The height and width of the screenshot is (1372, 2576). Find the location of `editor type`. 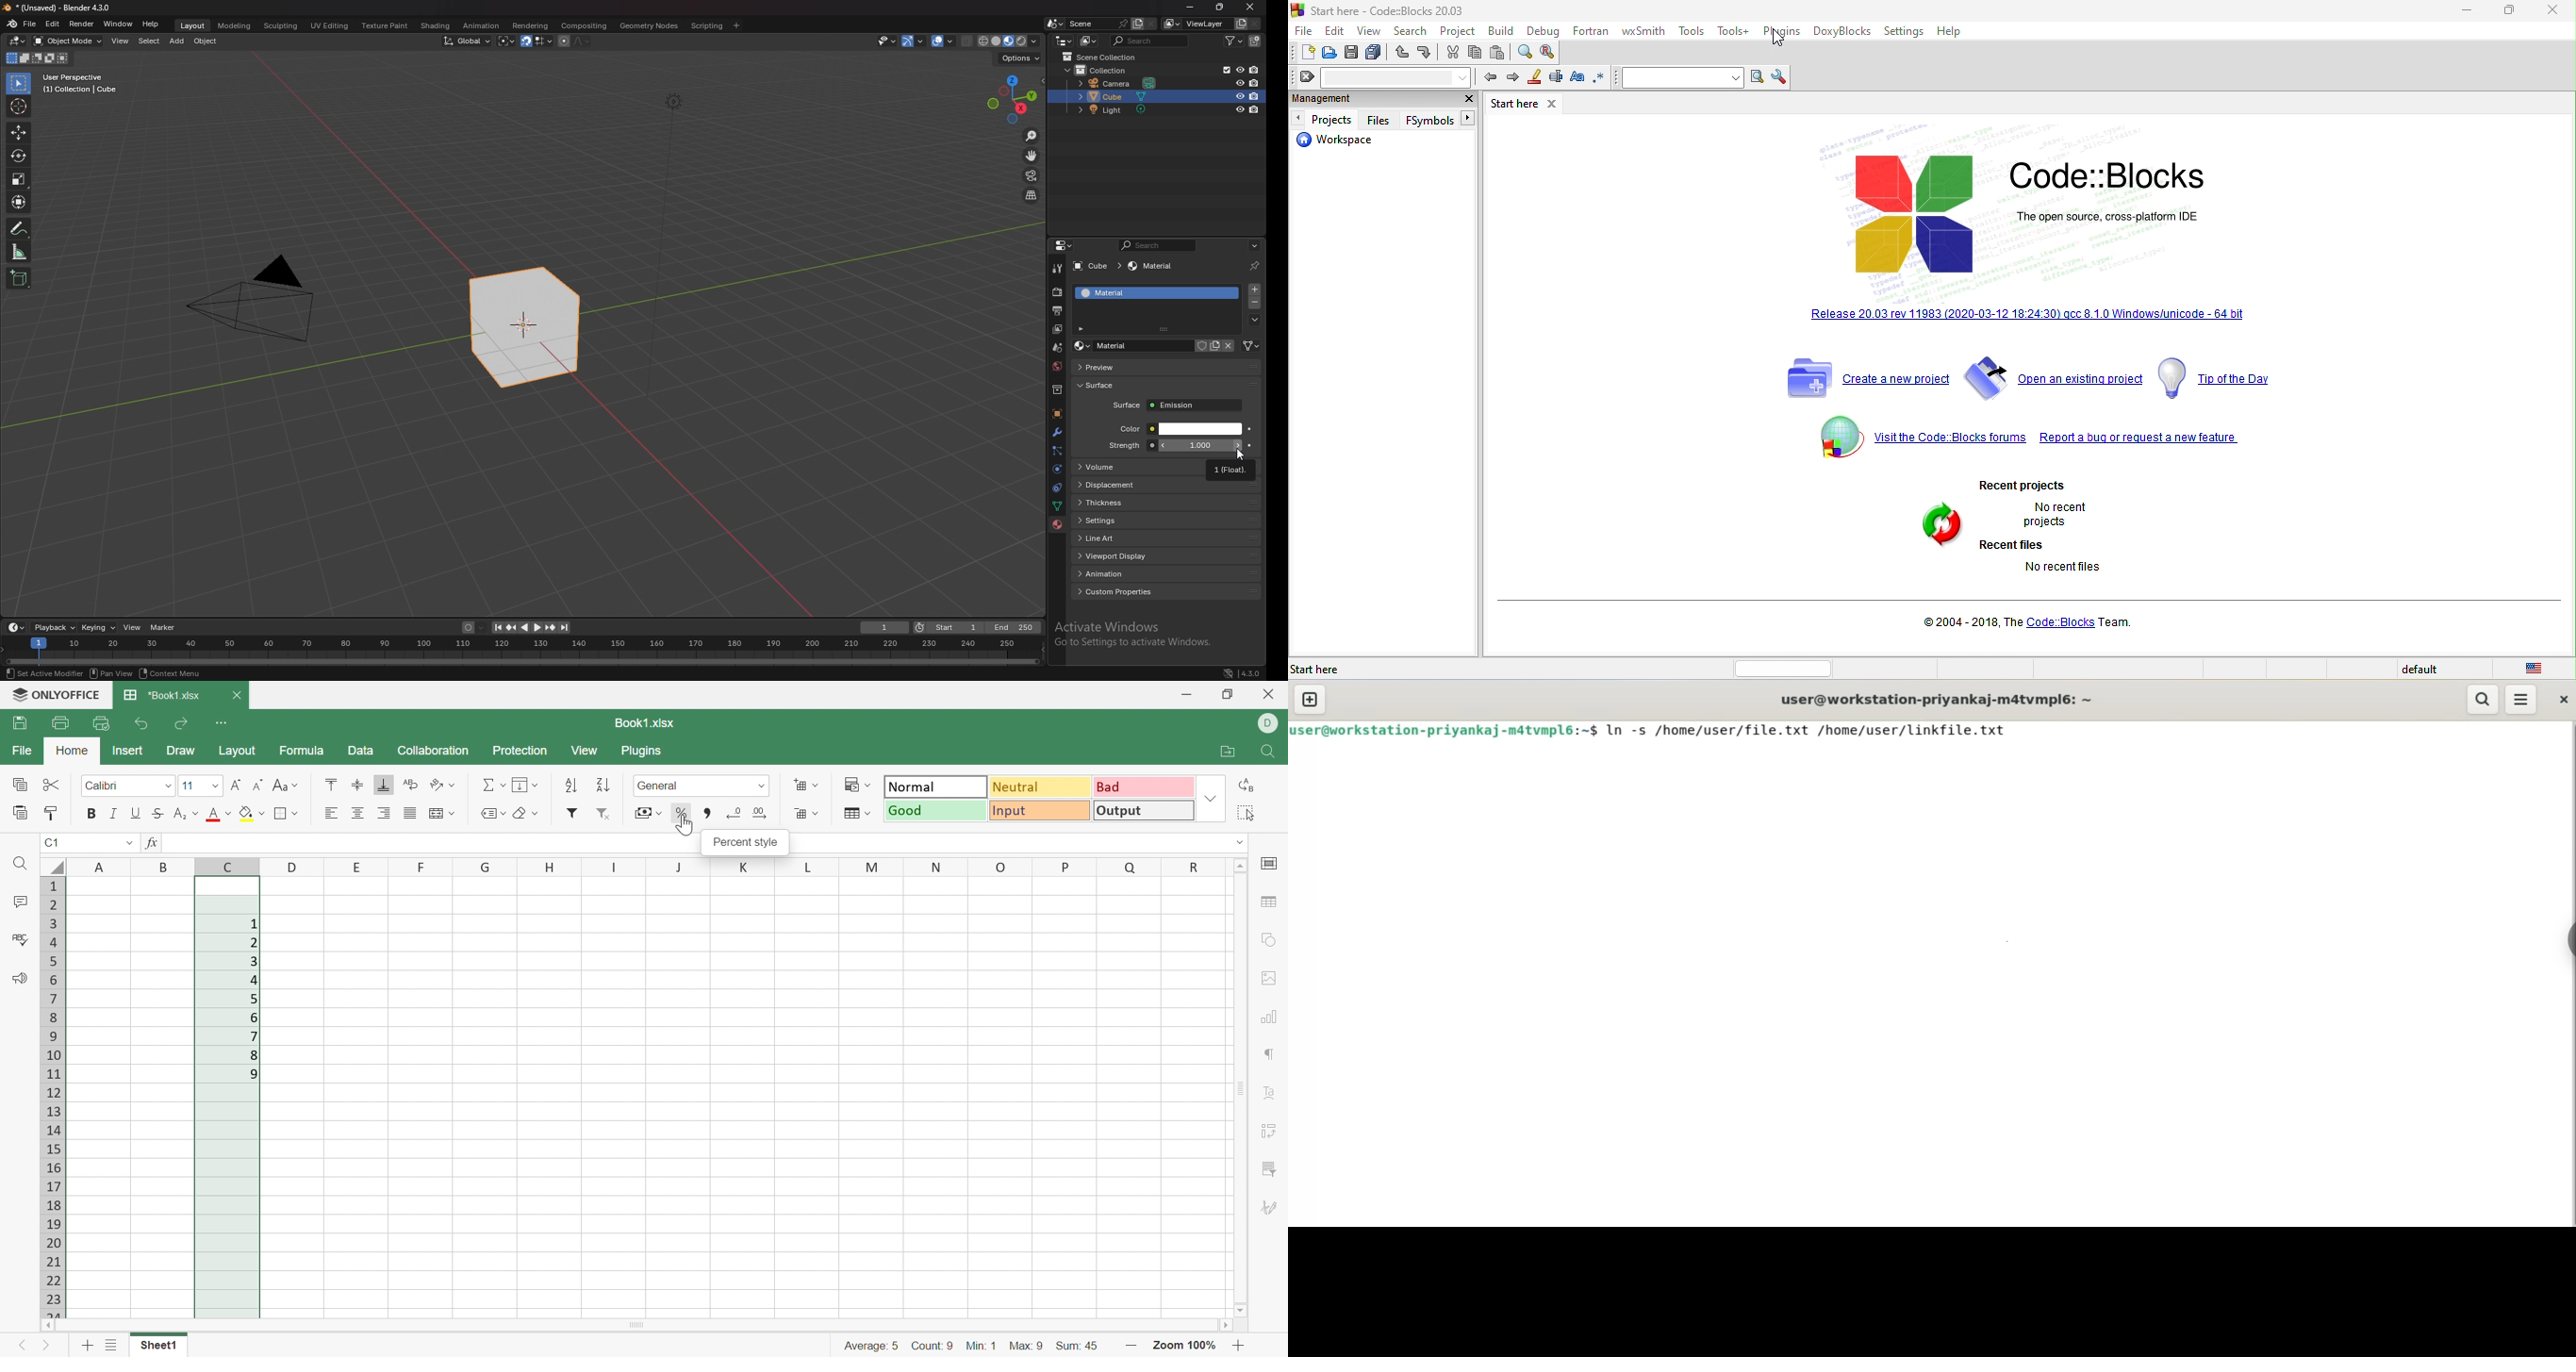

editor type is located at coordinates (16, 627).